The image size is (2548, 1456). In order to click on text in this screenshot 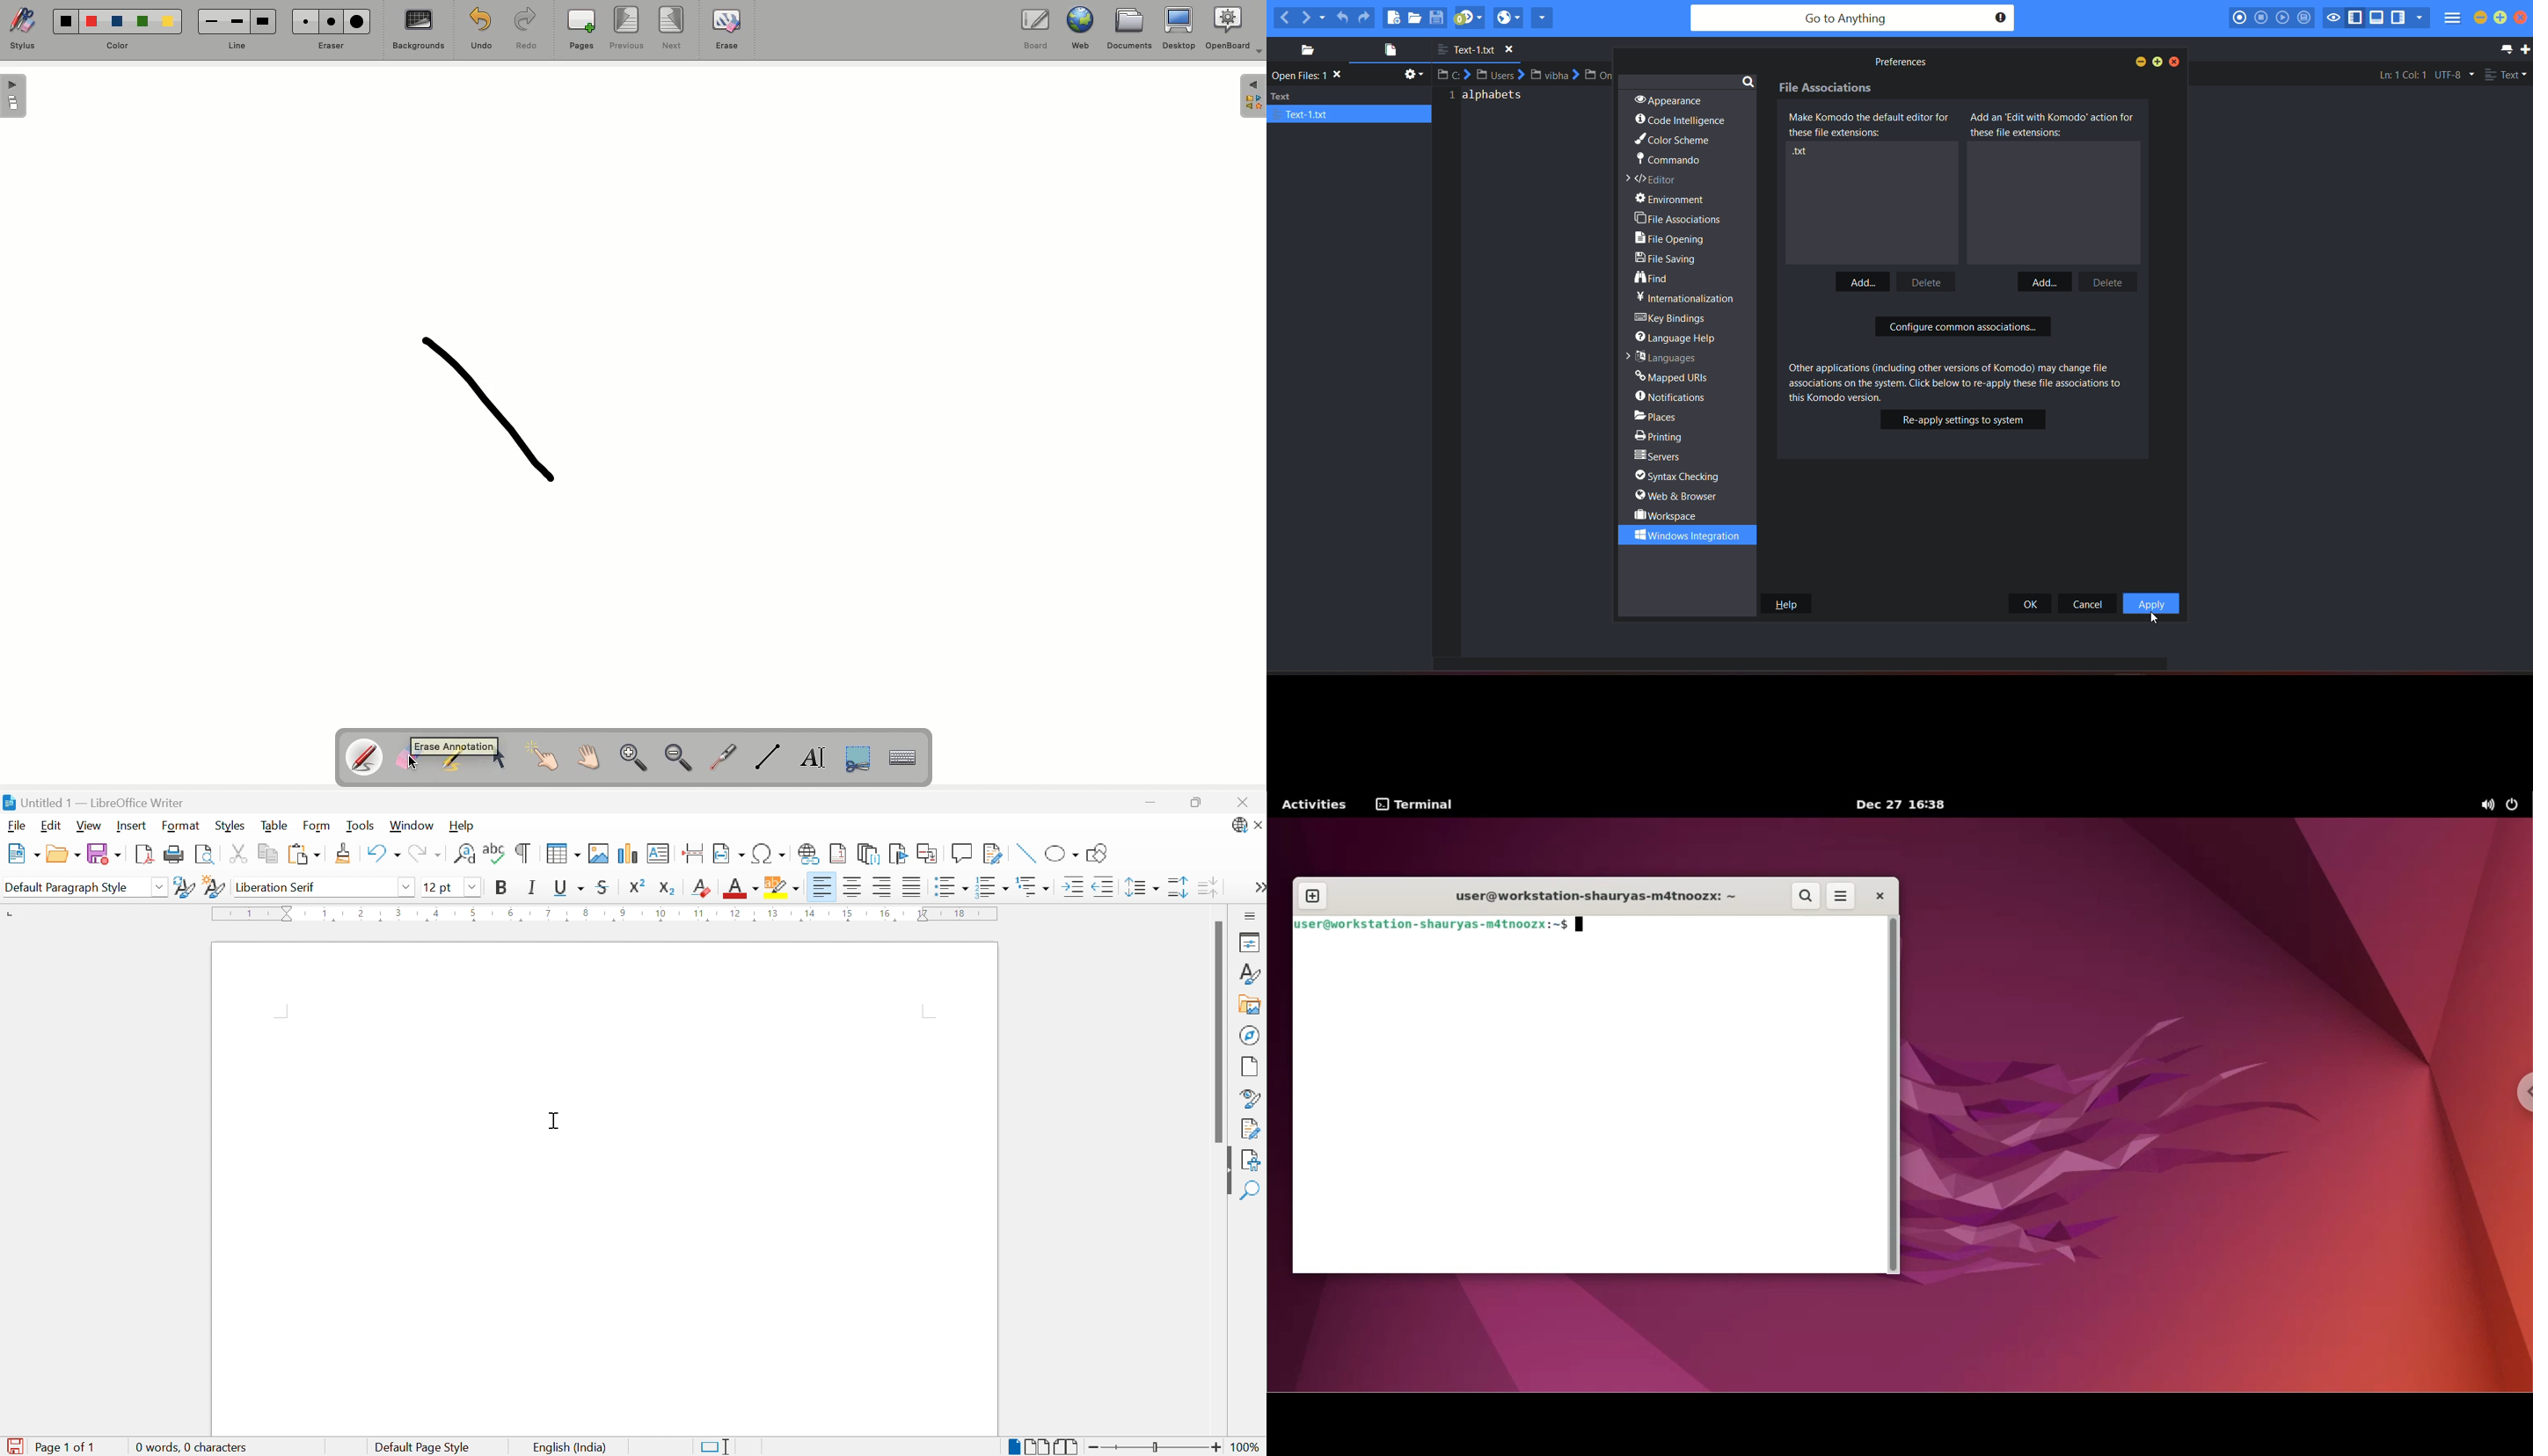, I will do `click(1898, 62)`.